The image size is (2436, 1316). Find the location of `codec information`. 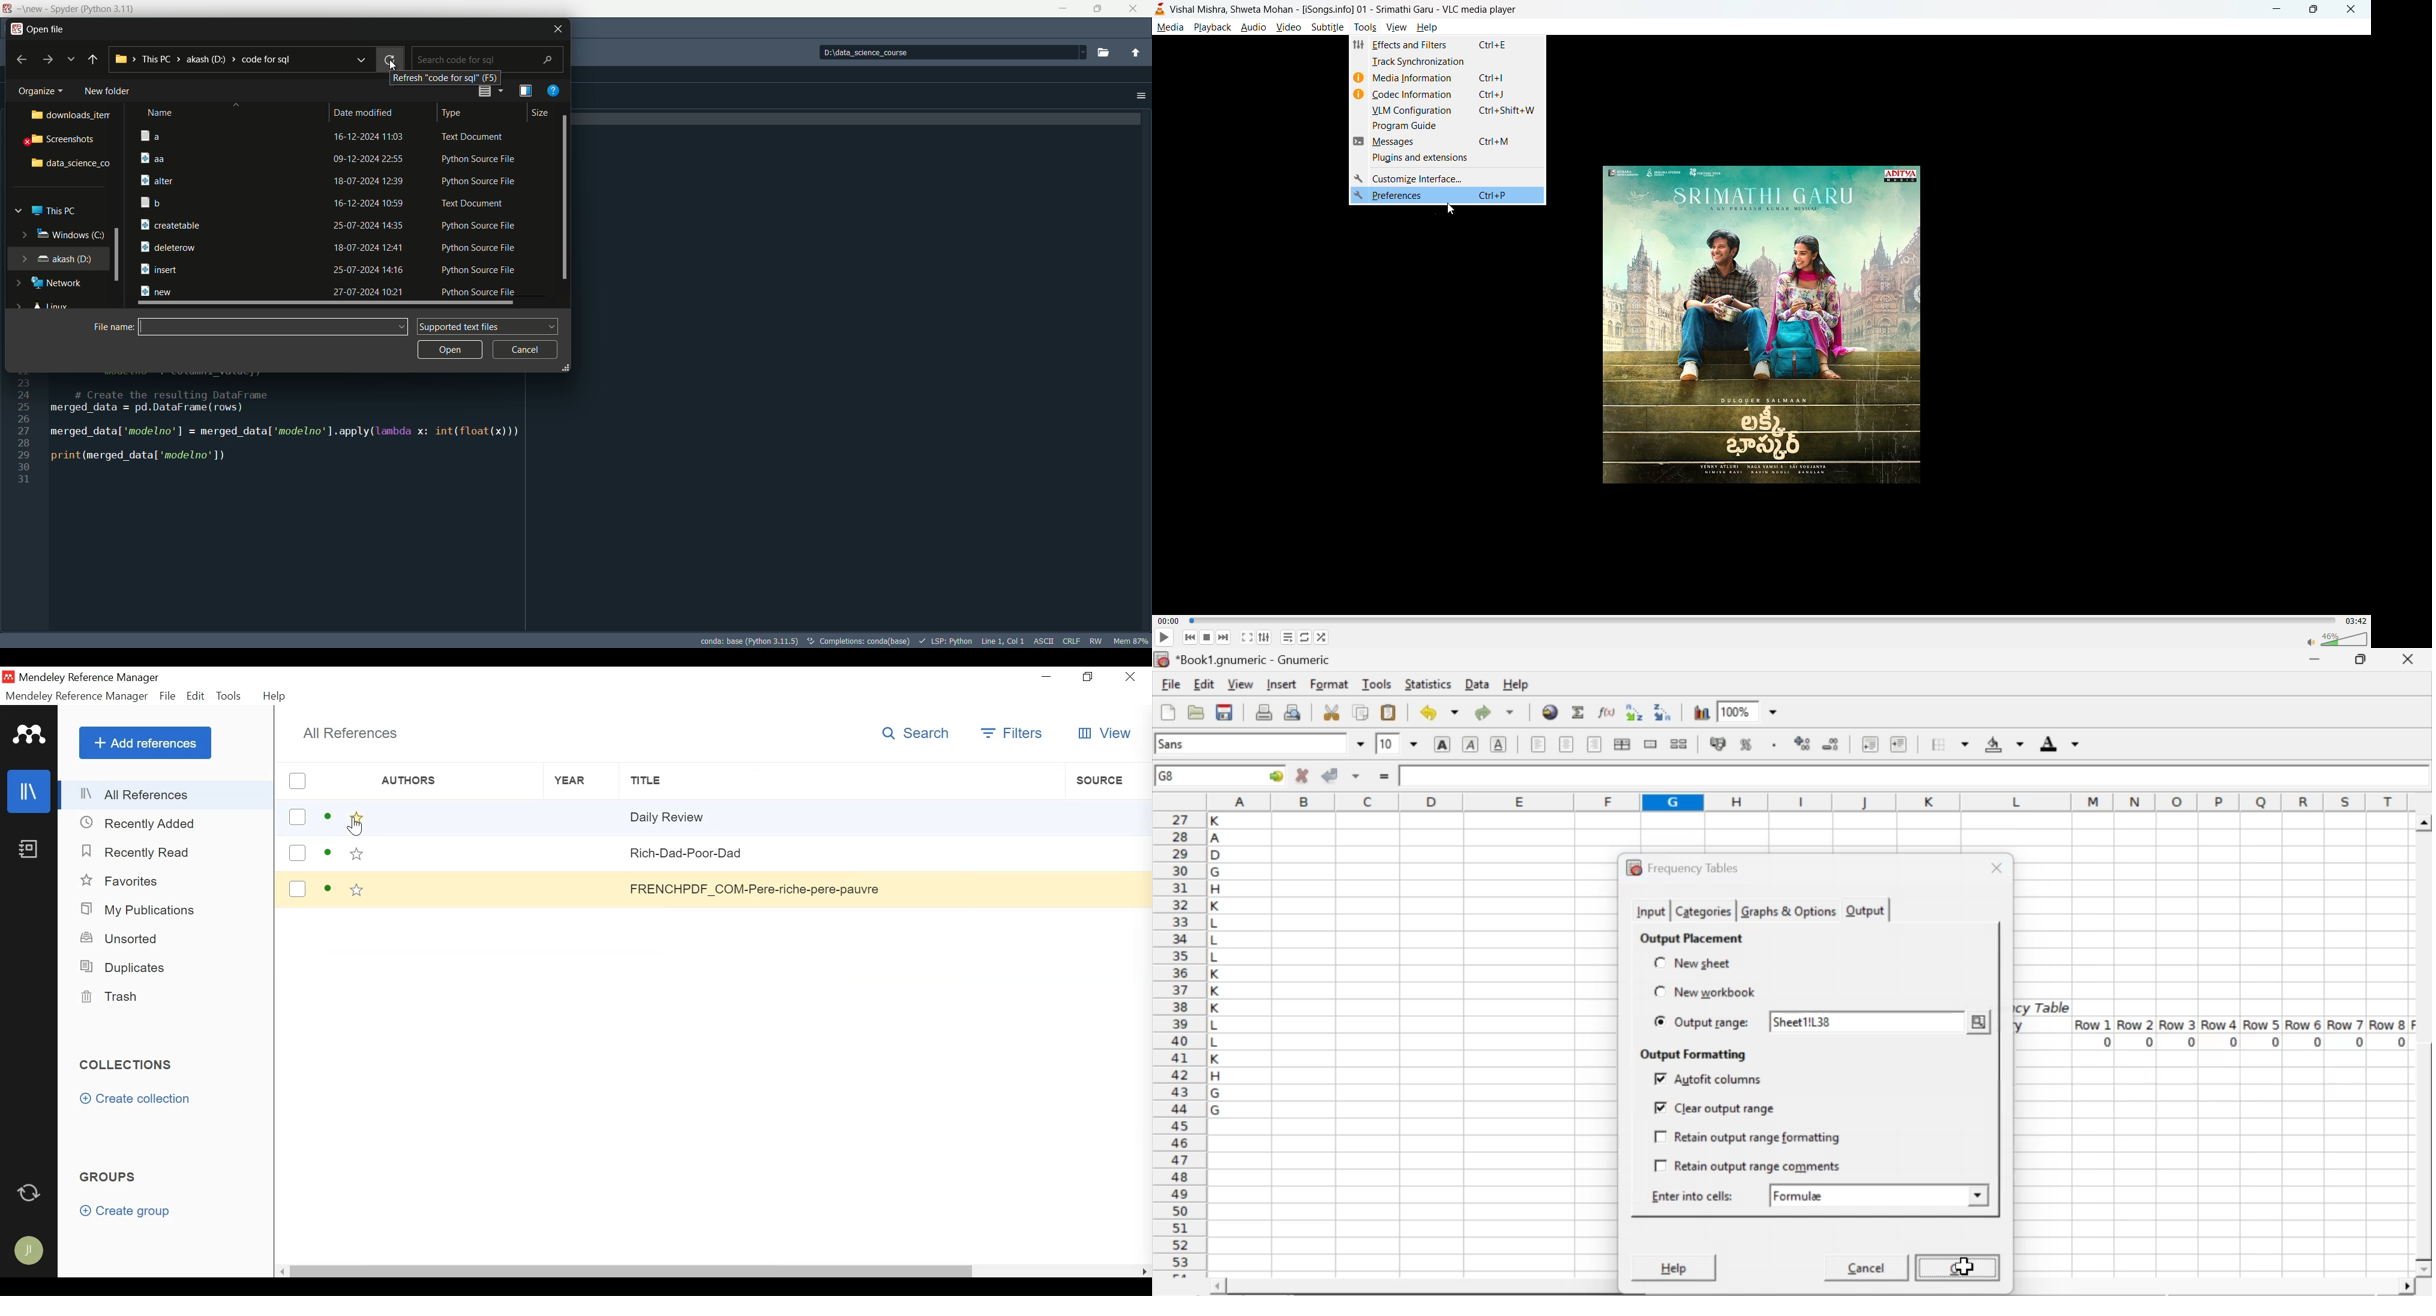

codec information is located at coordinates (1414, 95).